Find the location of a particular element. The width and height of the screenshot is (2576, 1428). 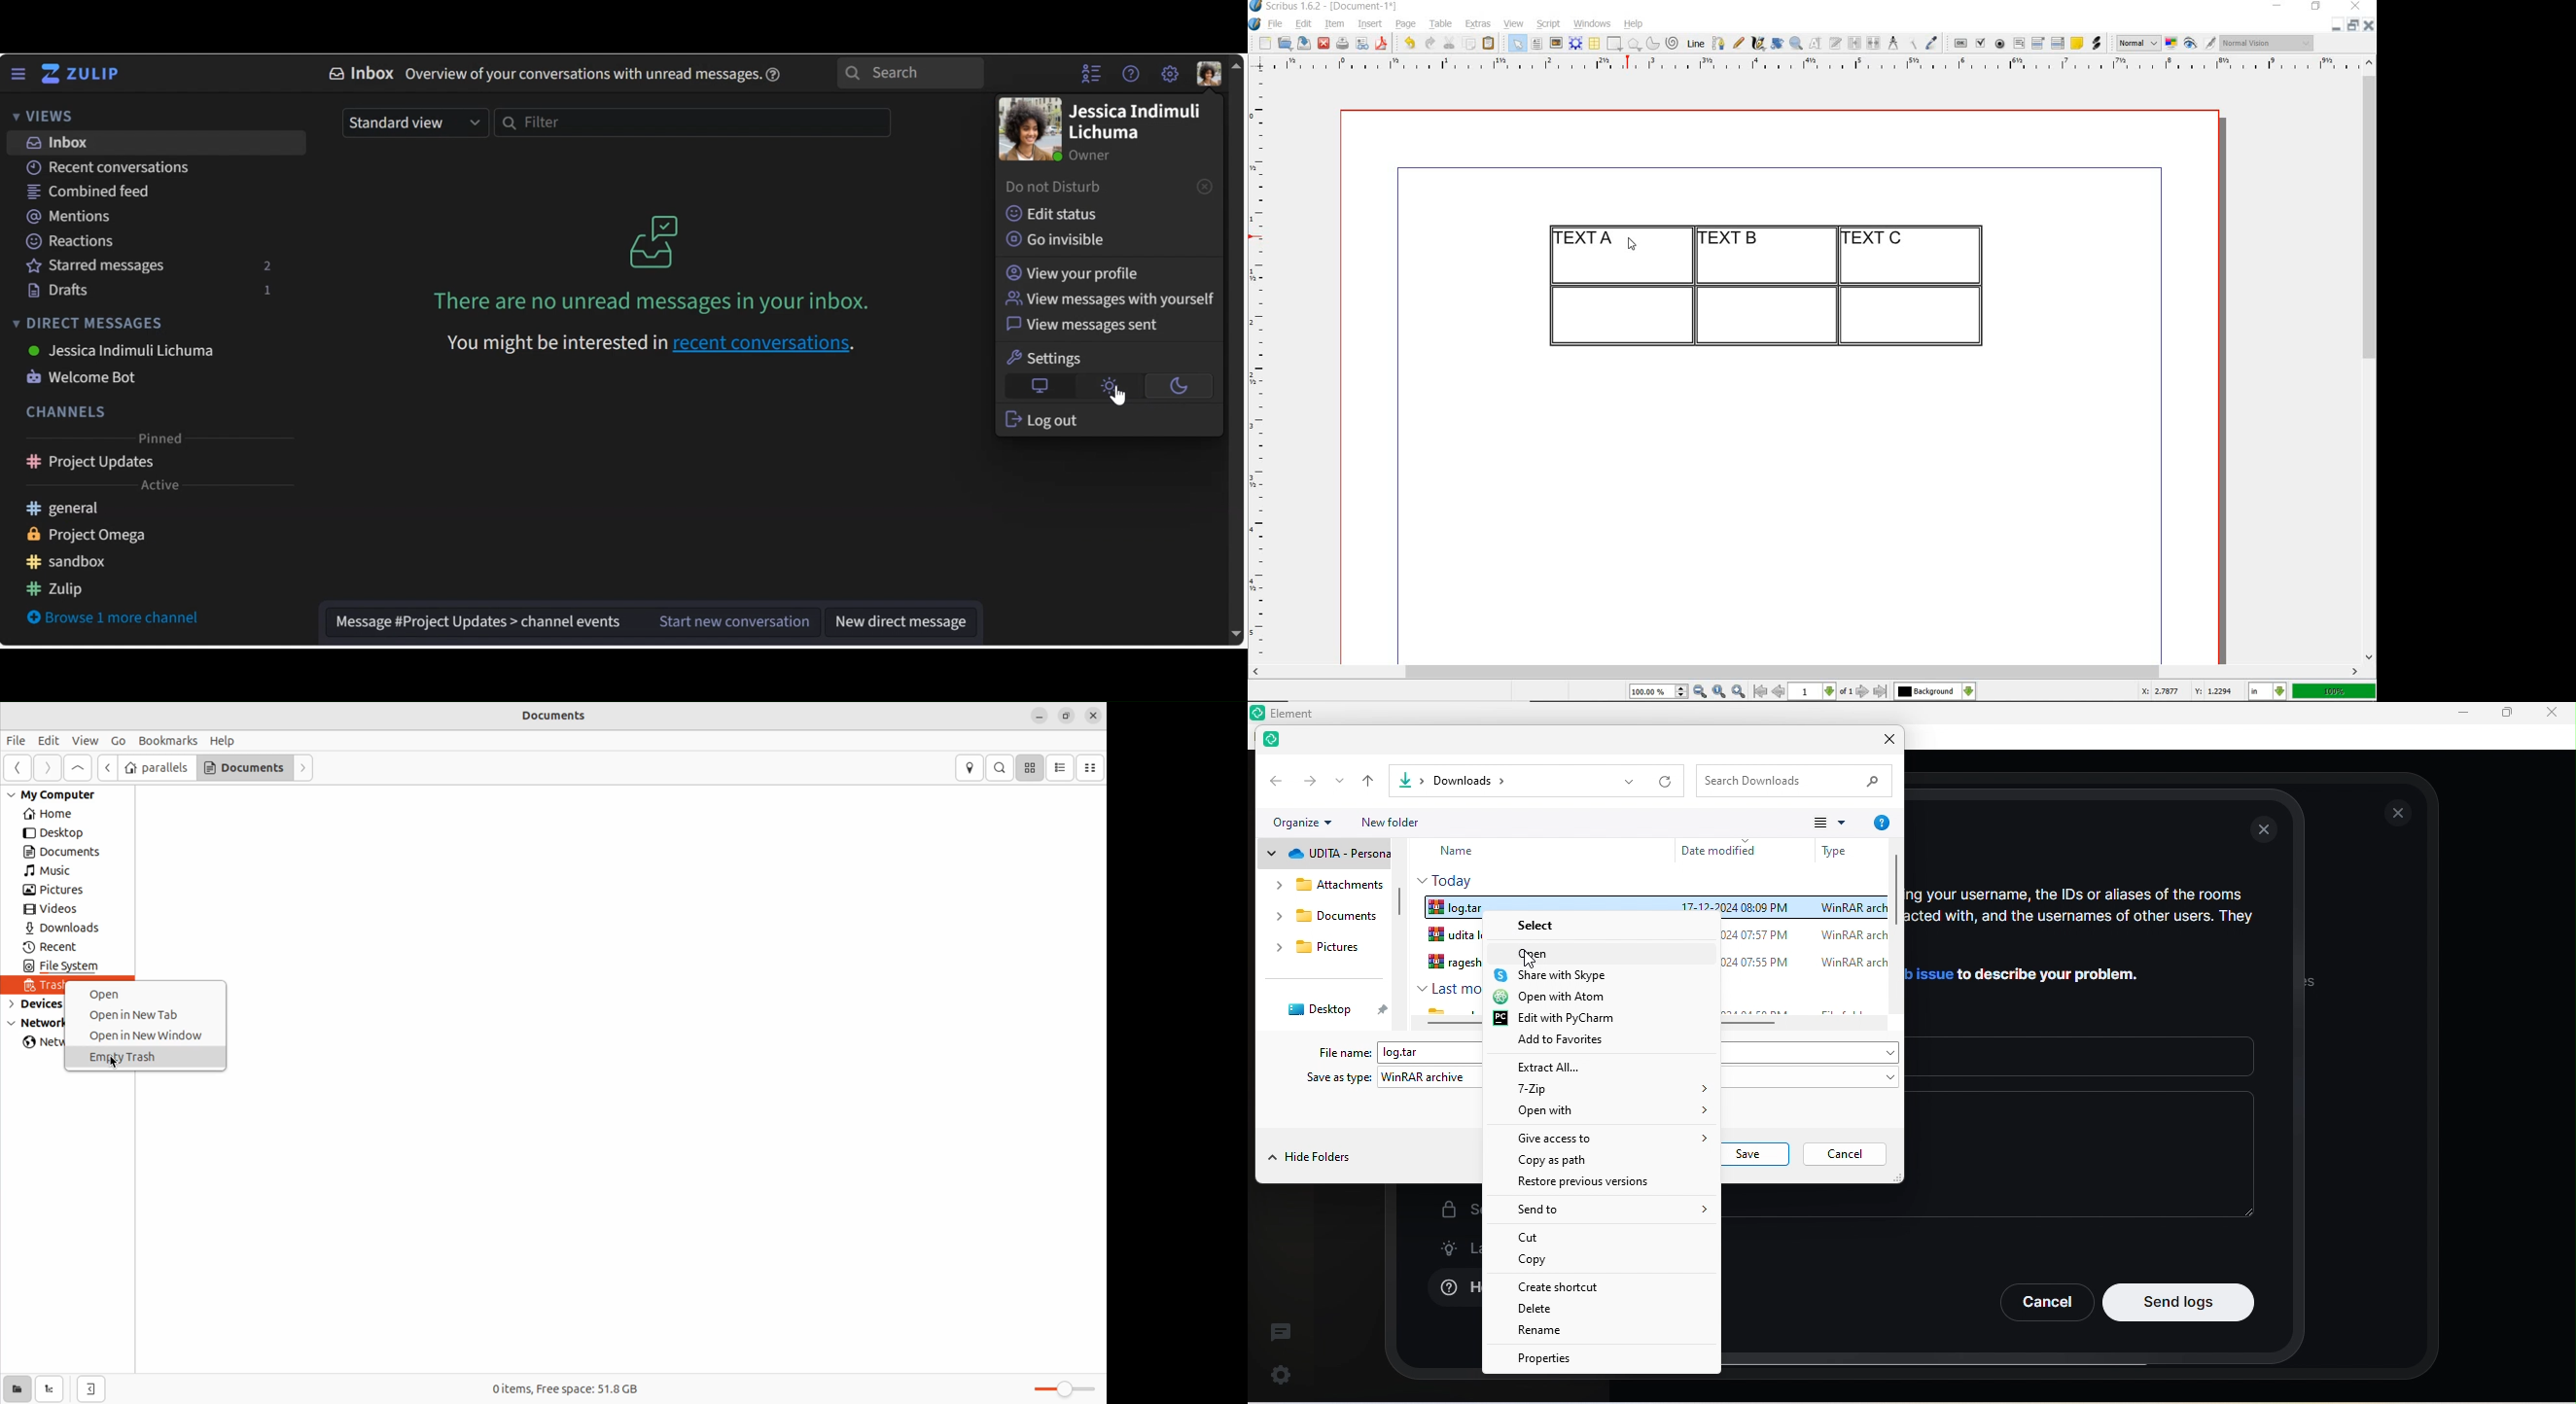

vertical scroll bar is located at coordinates (1896, 931).